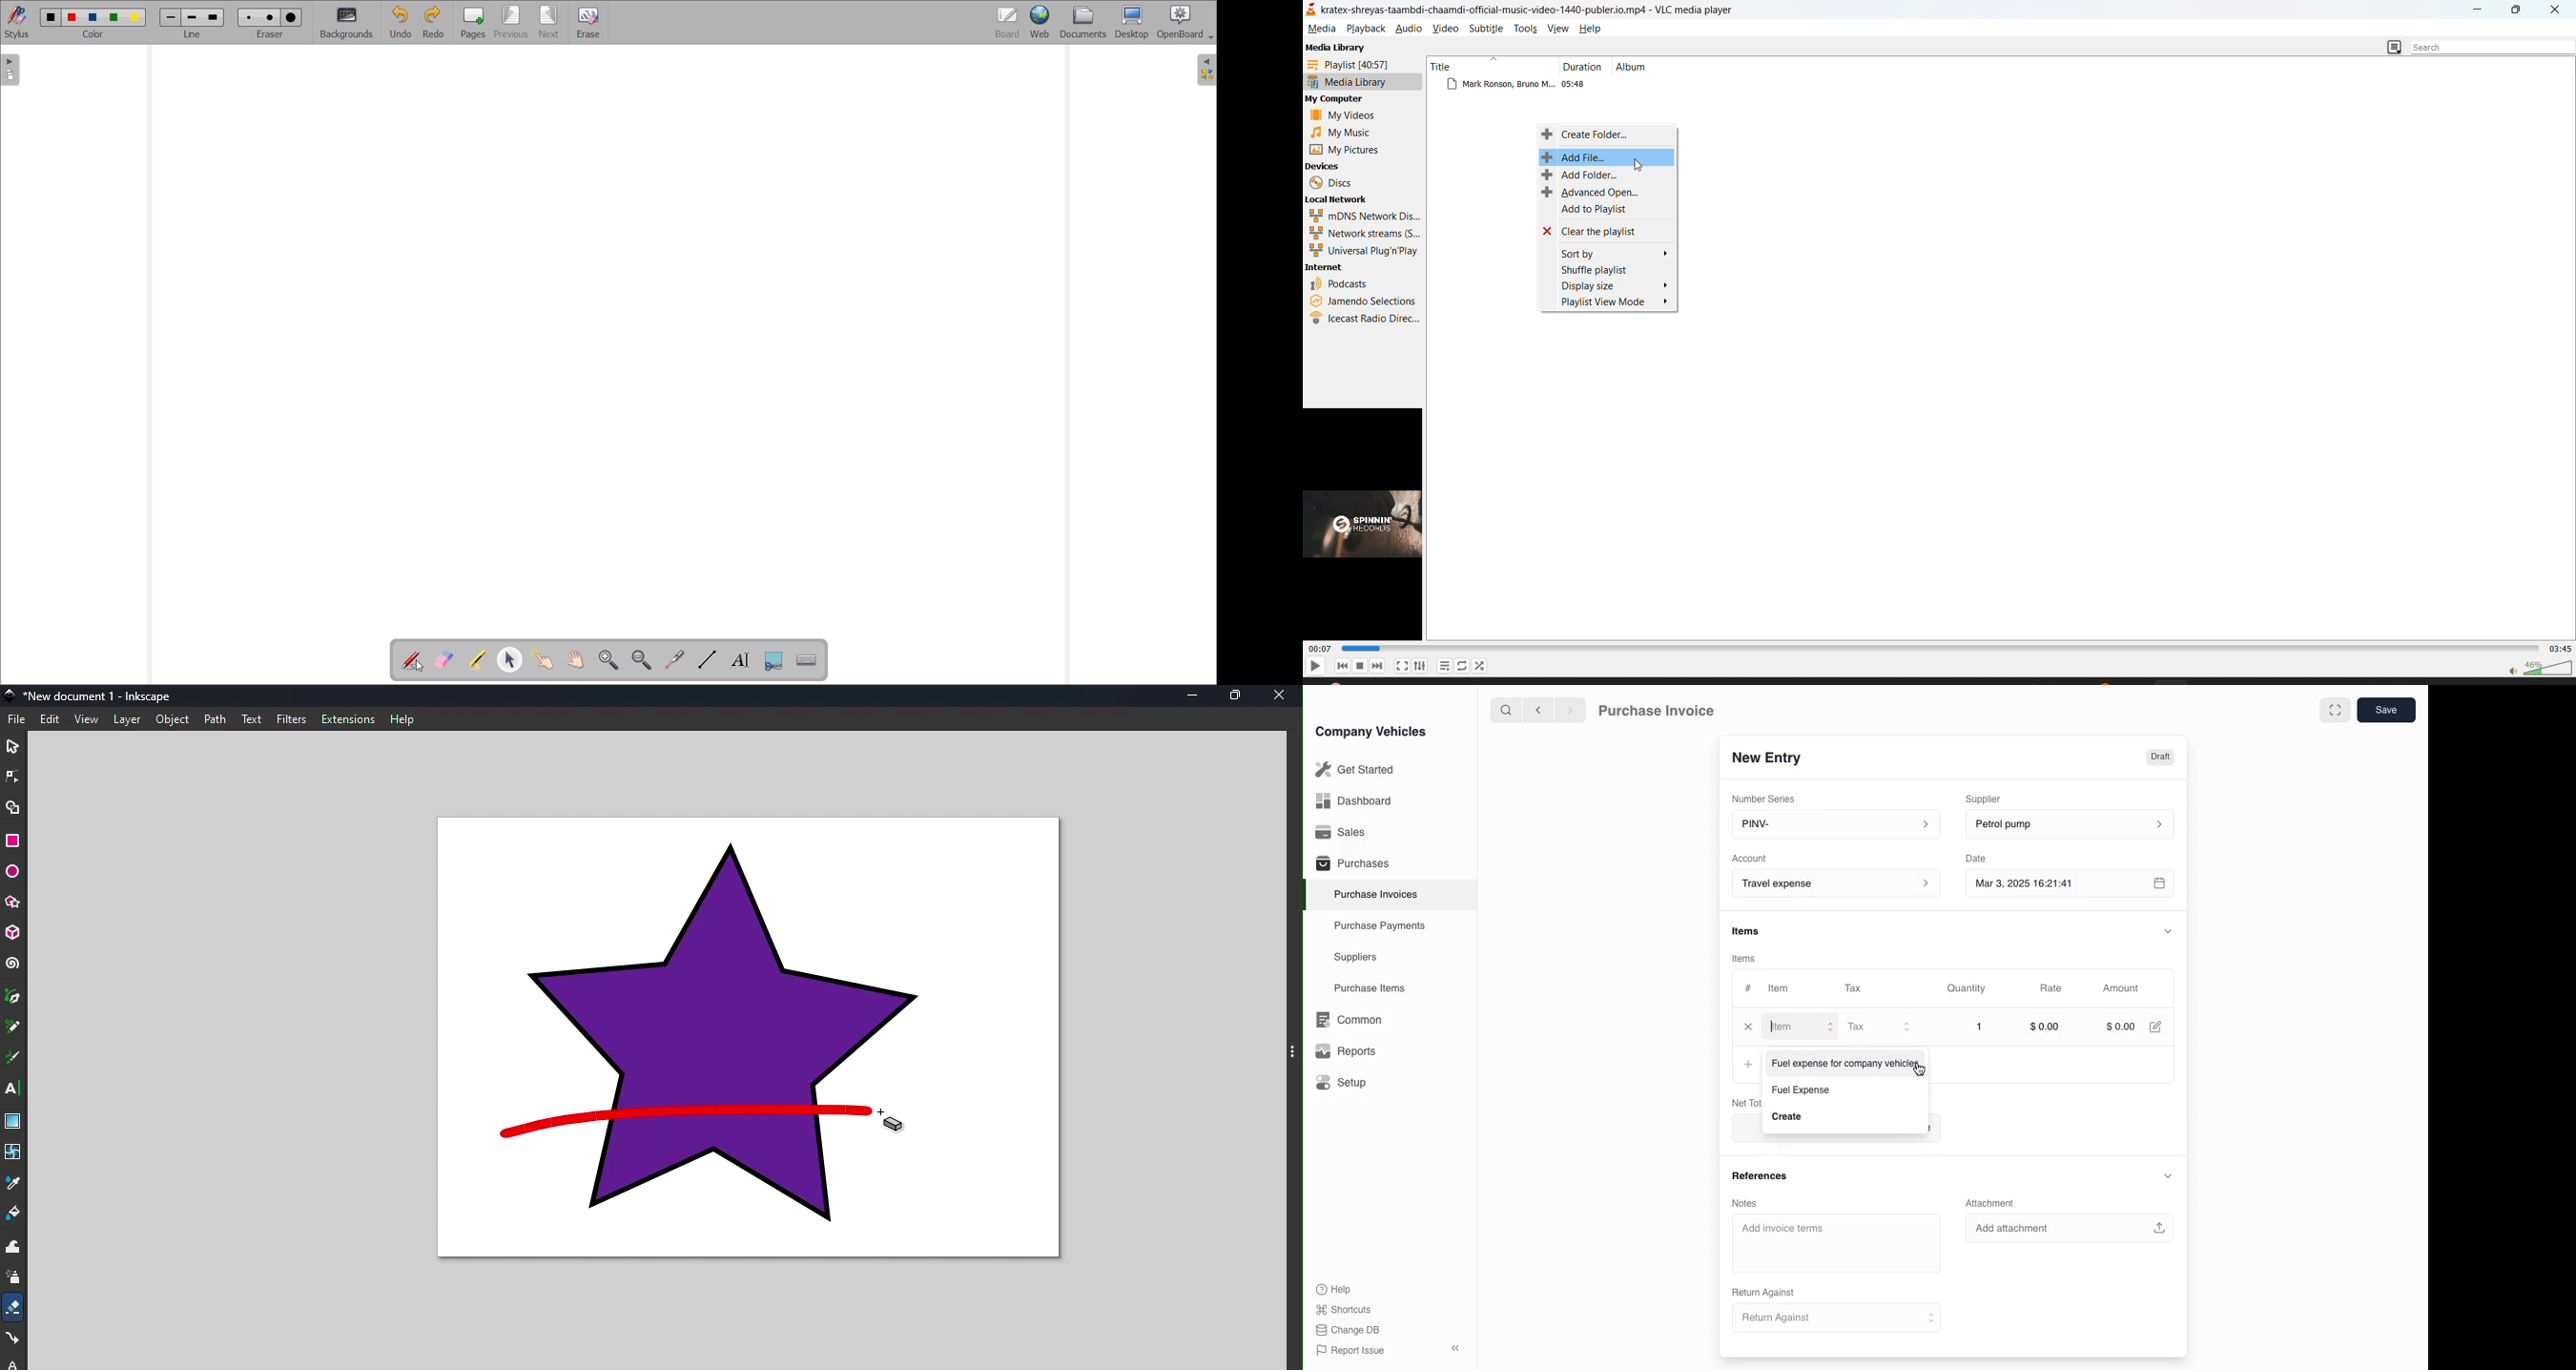 The width and height of the screenshot is (2576, 1372). I want to click on Amount, so click(2124, 988).